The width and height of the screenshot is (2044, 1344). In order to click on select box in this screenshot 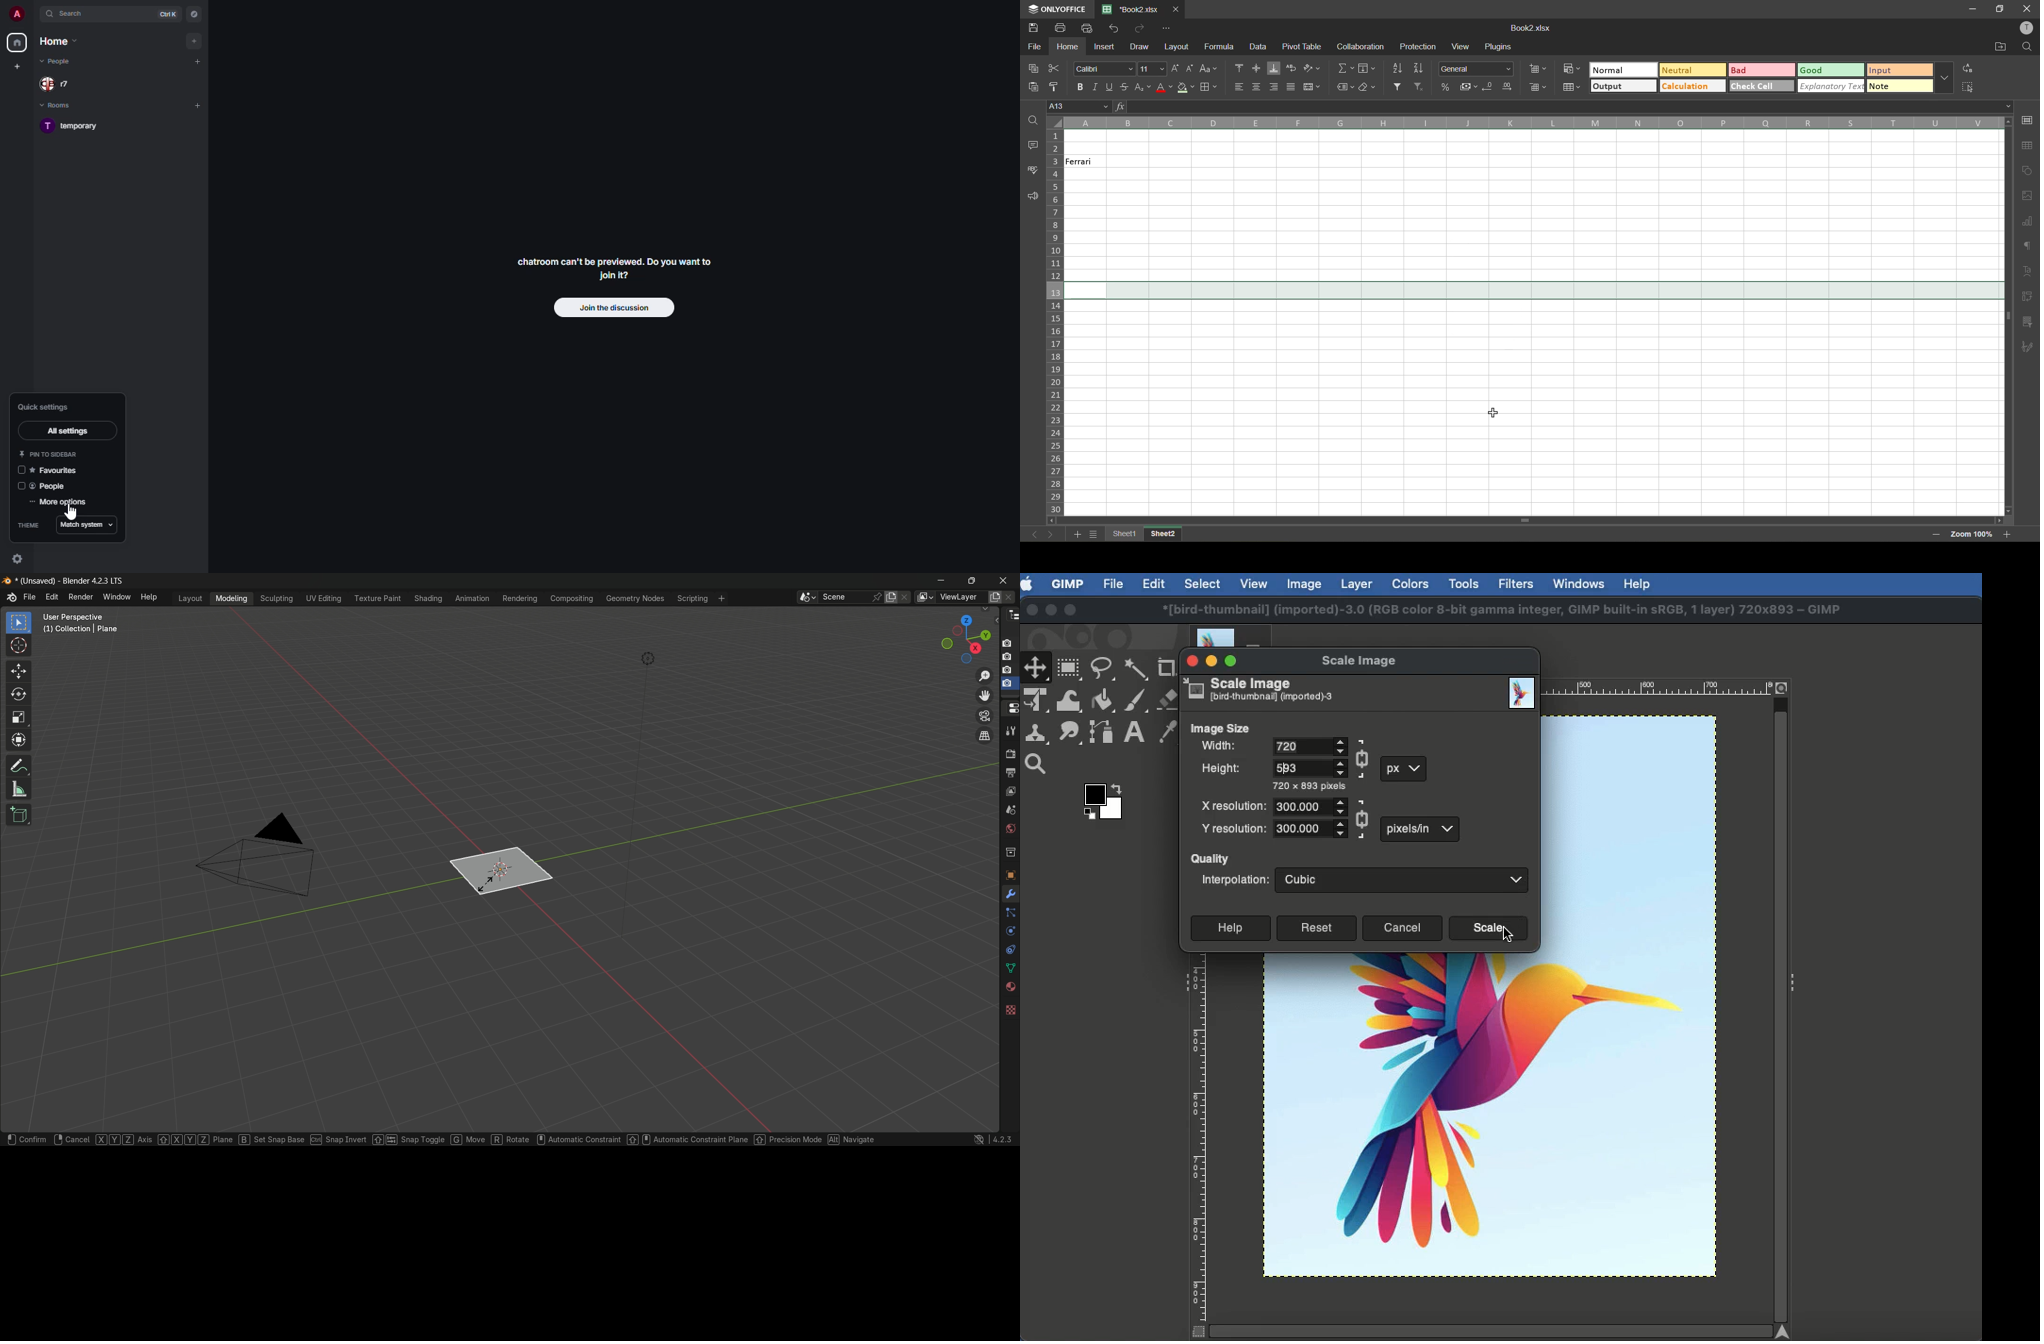, I will do `click(19, 622)`.